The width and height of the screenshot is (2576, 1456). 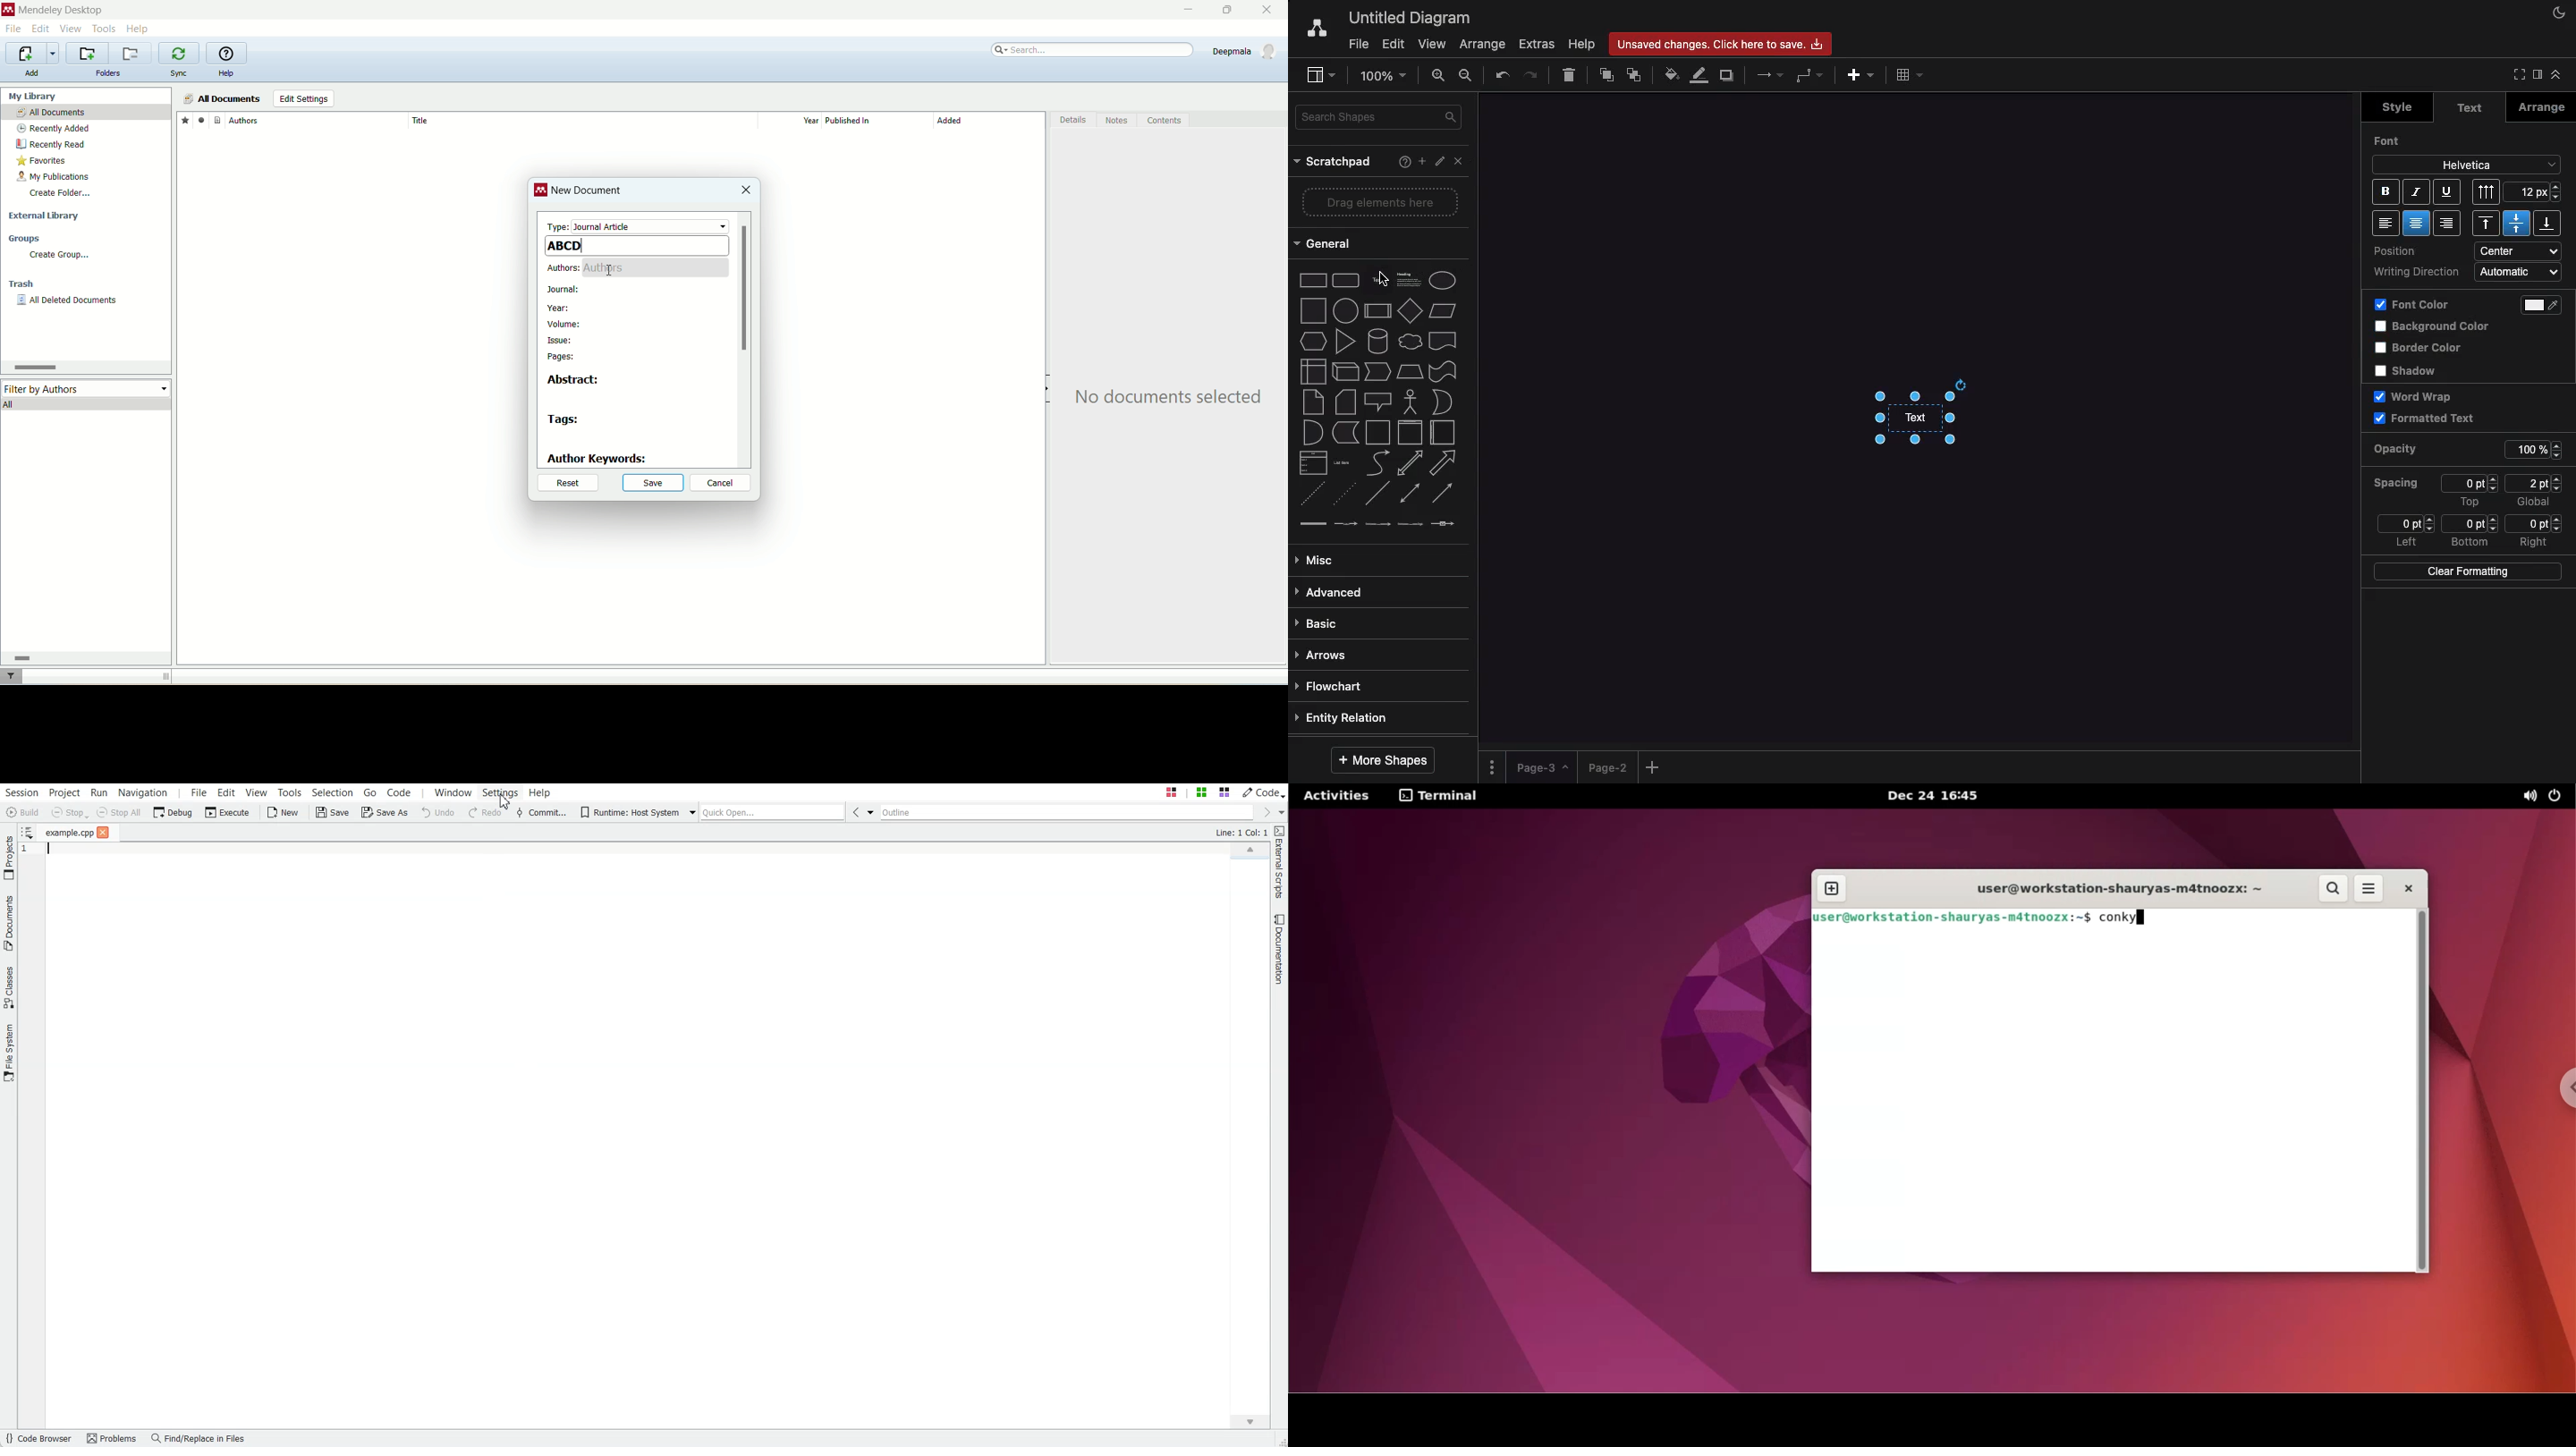 What do you see at coordinates (54, 129) in the screenshot?
I see `recently added` at bounding box center [54, 129].